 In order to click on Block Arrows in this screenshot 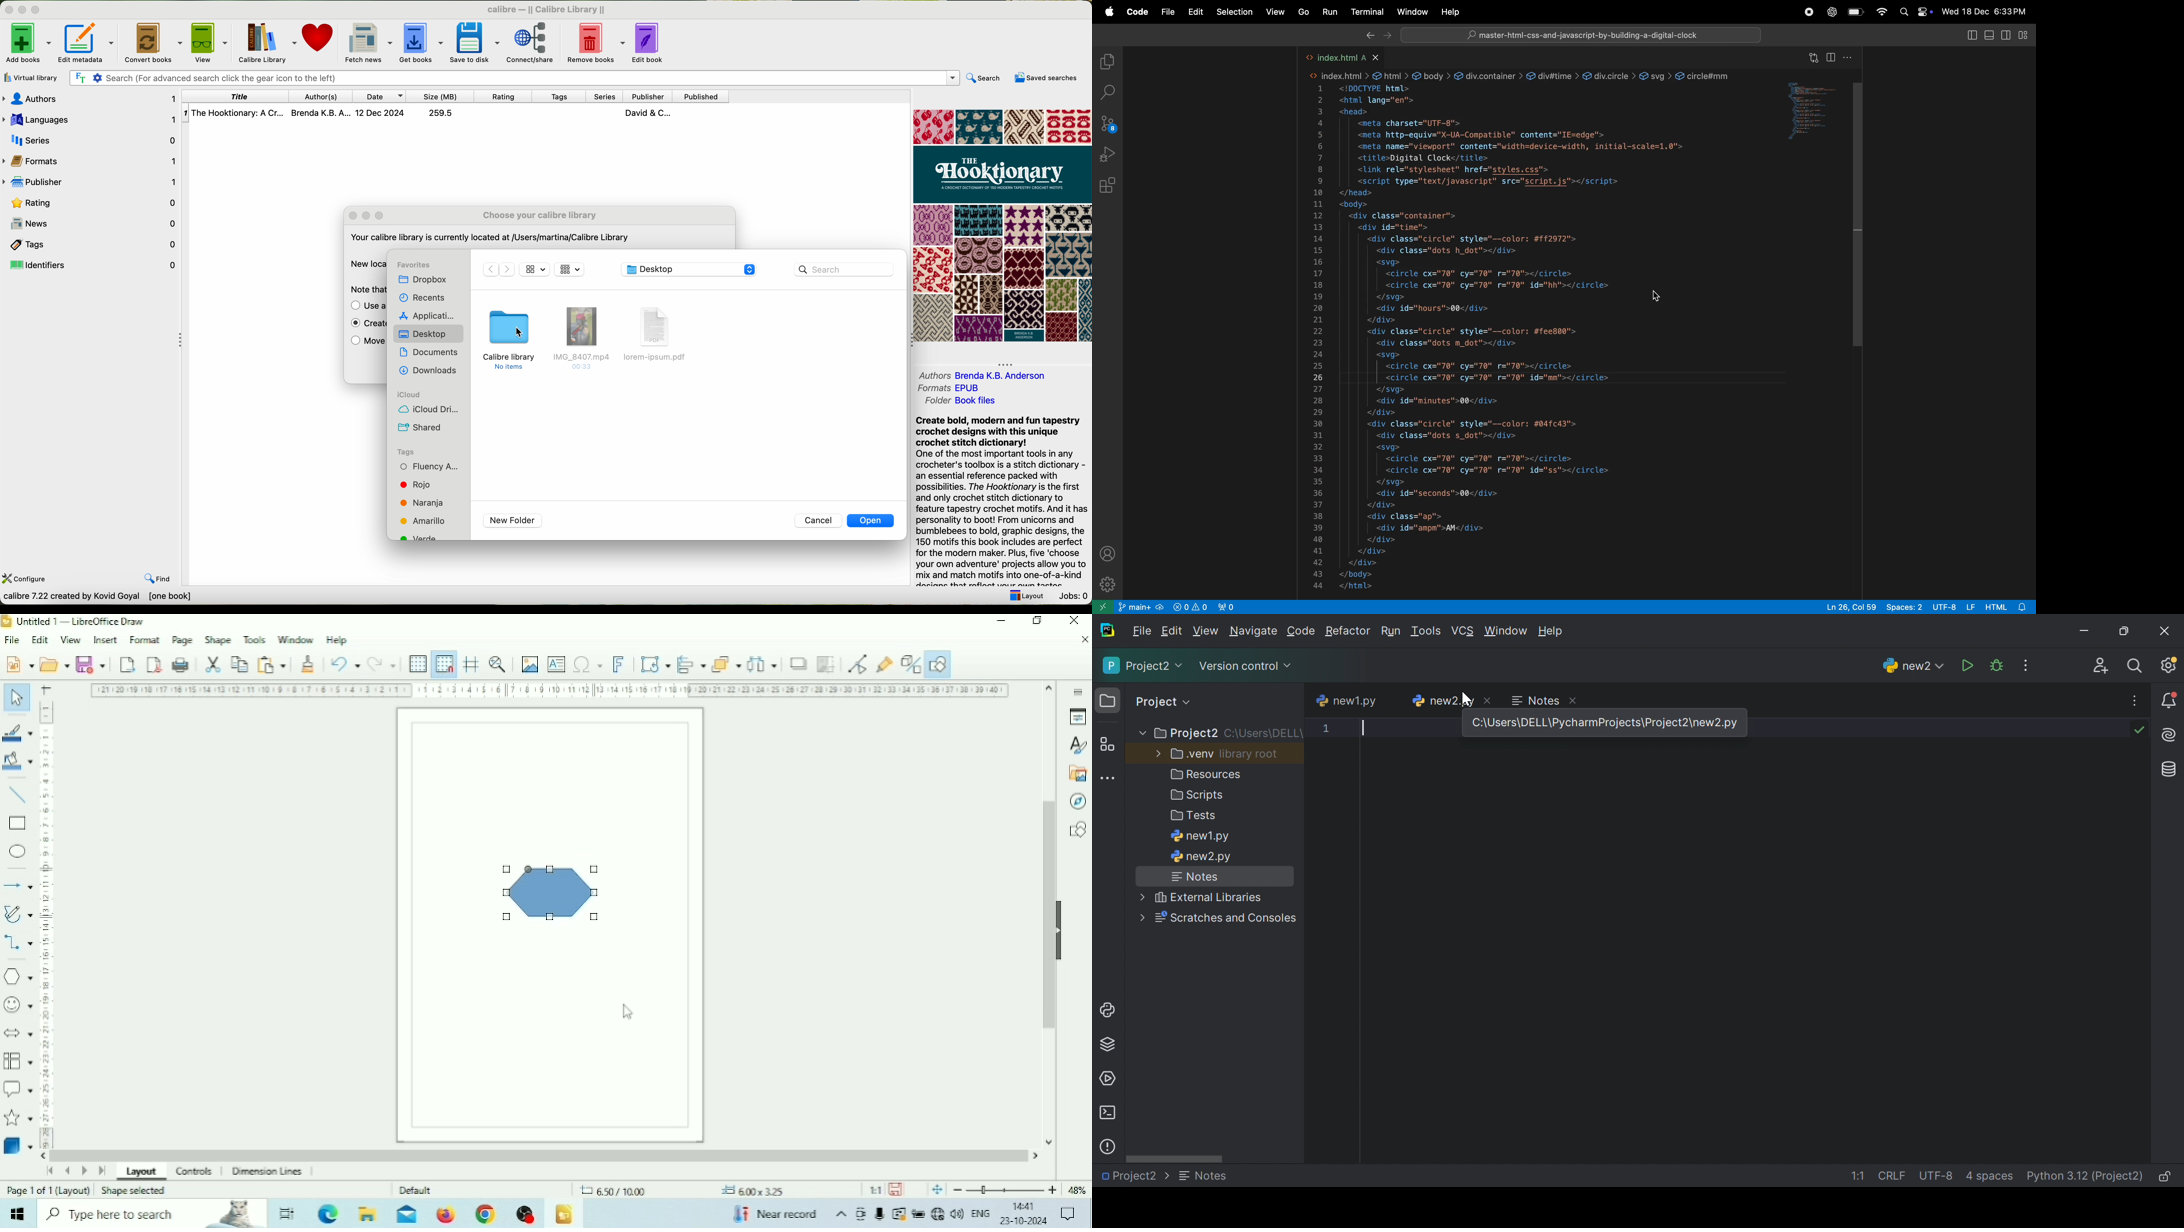, I will do `click(18, 1032)`.